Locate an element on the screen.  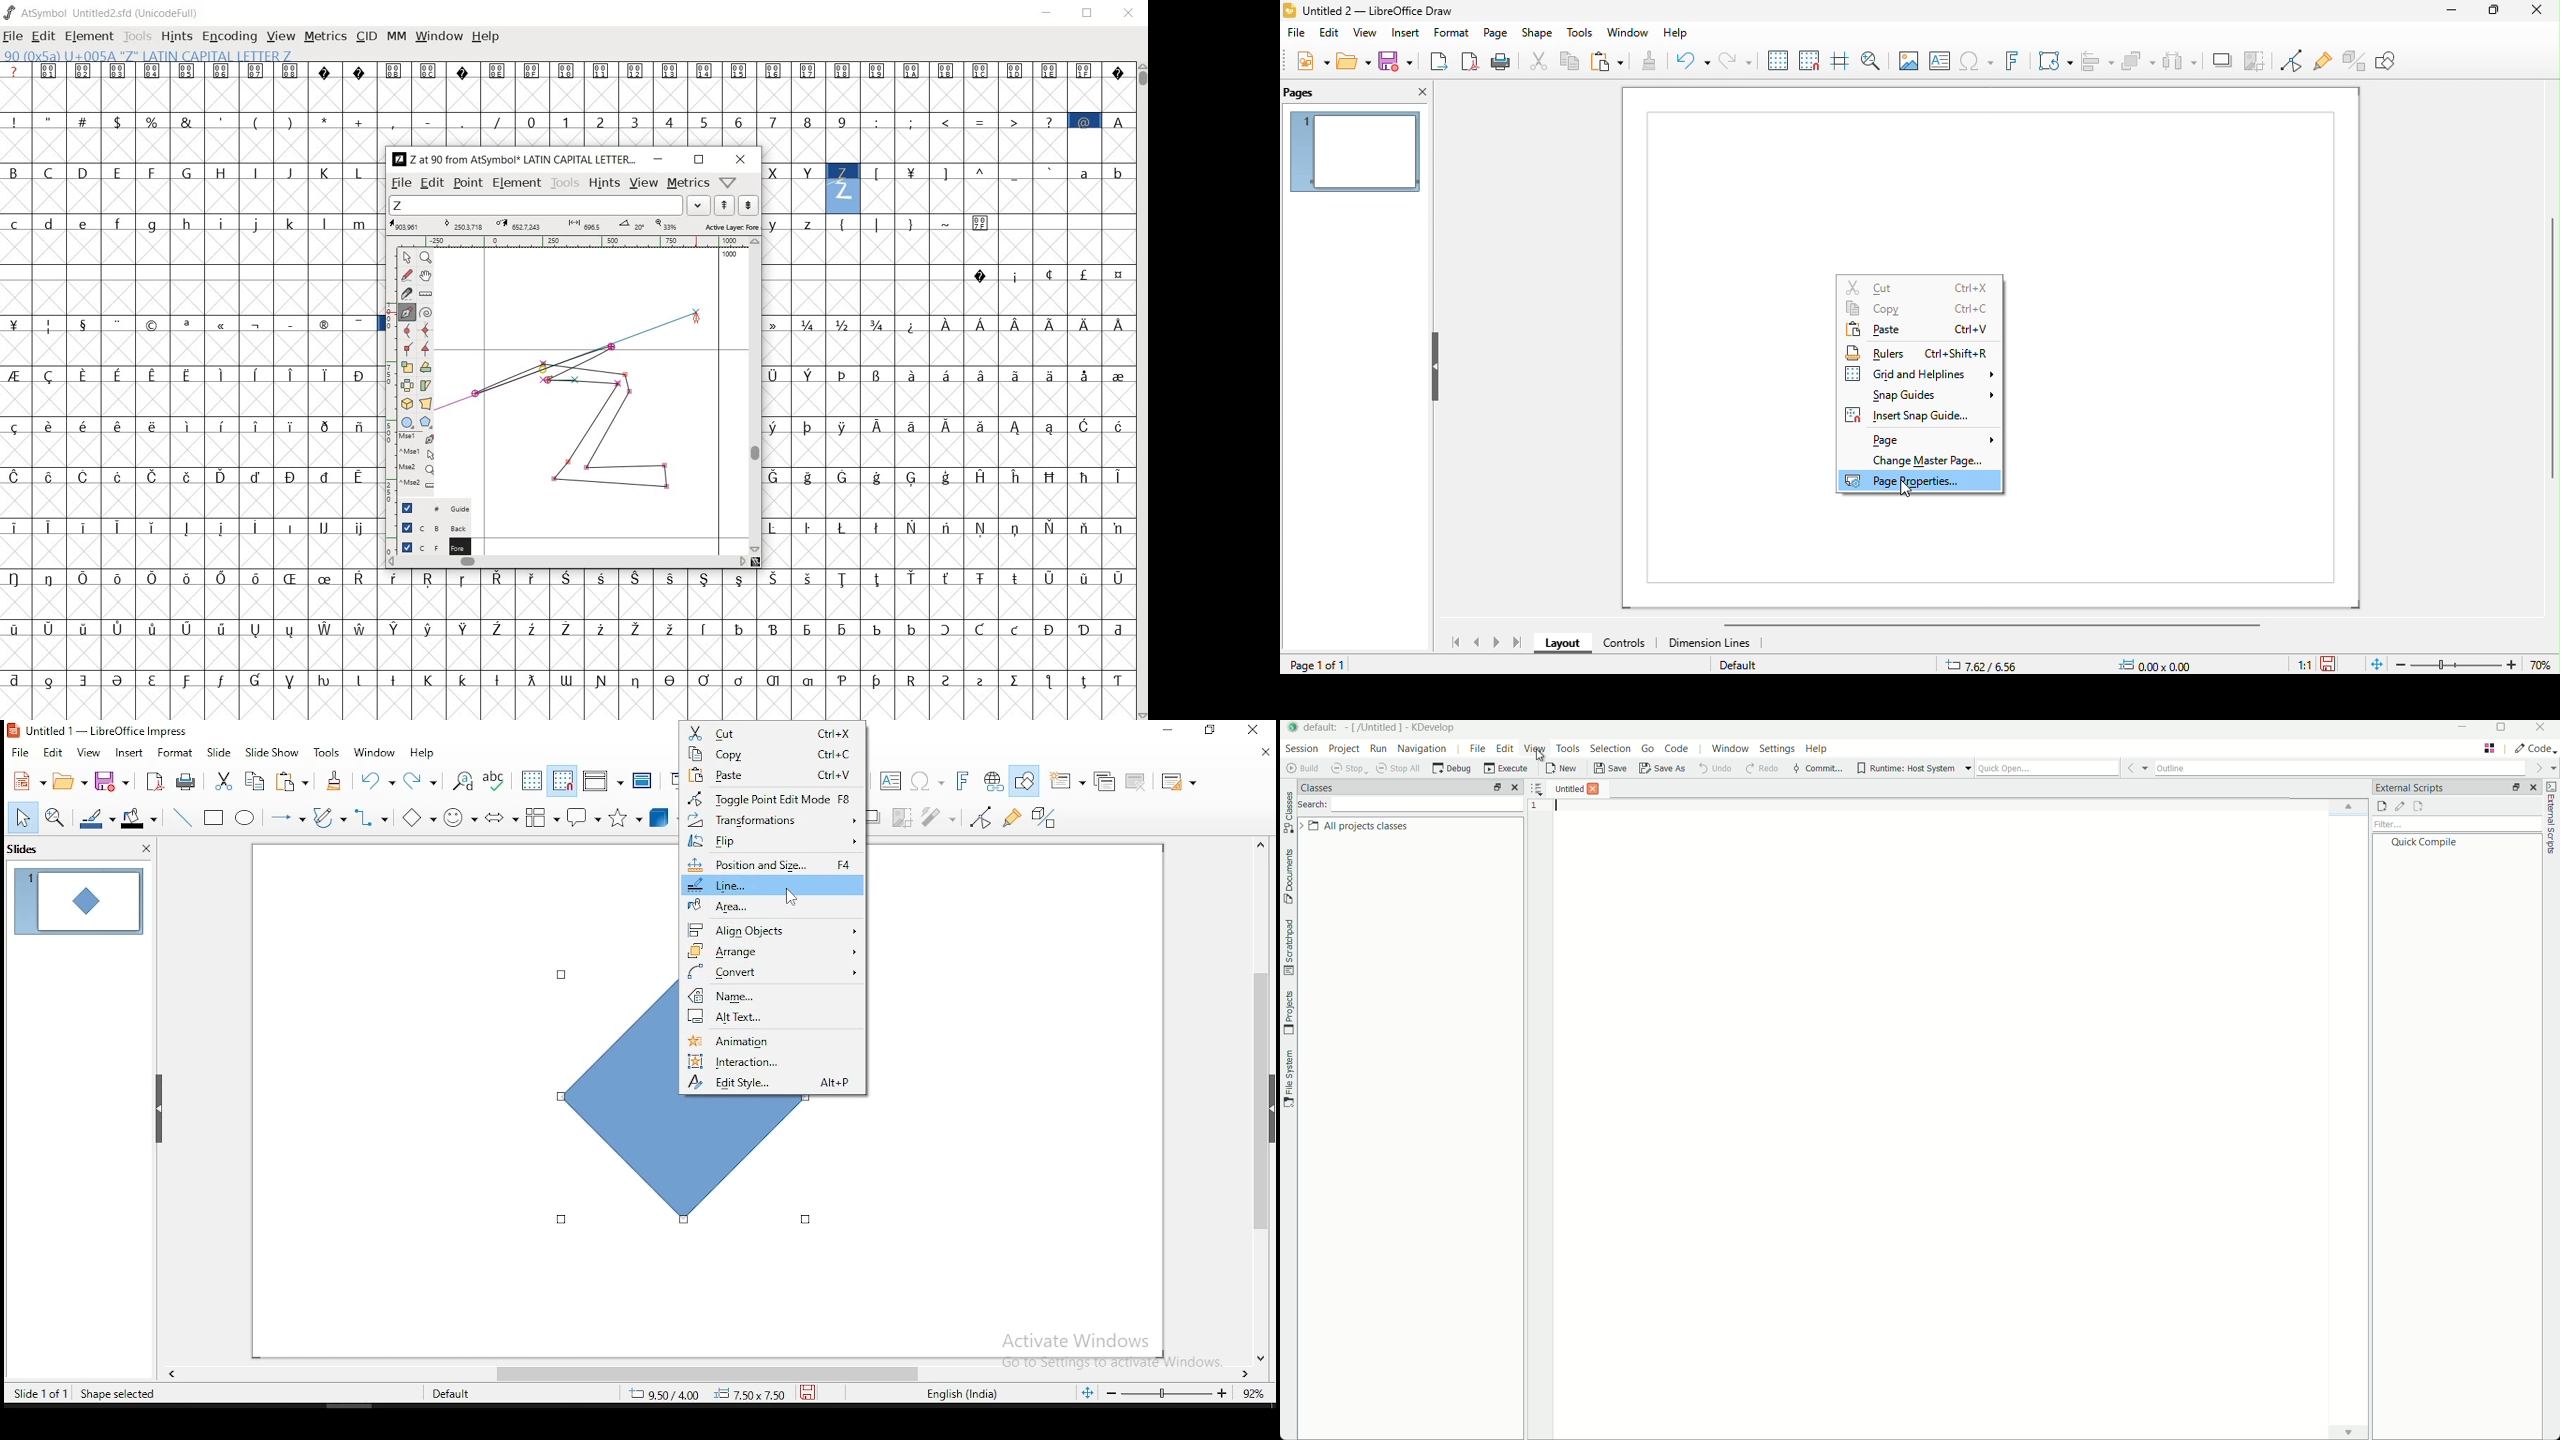
filter is located at coordinates (941, 818).